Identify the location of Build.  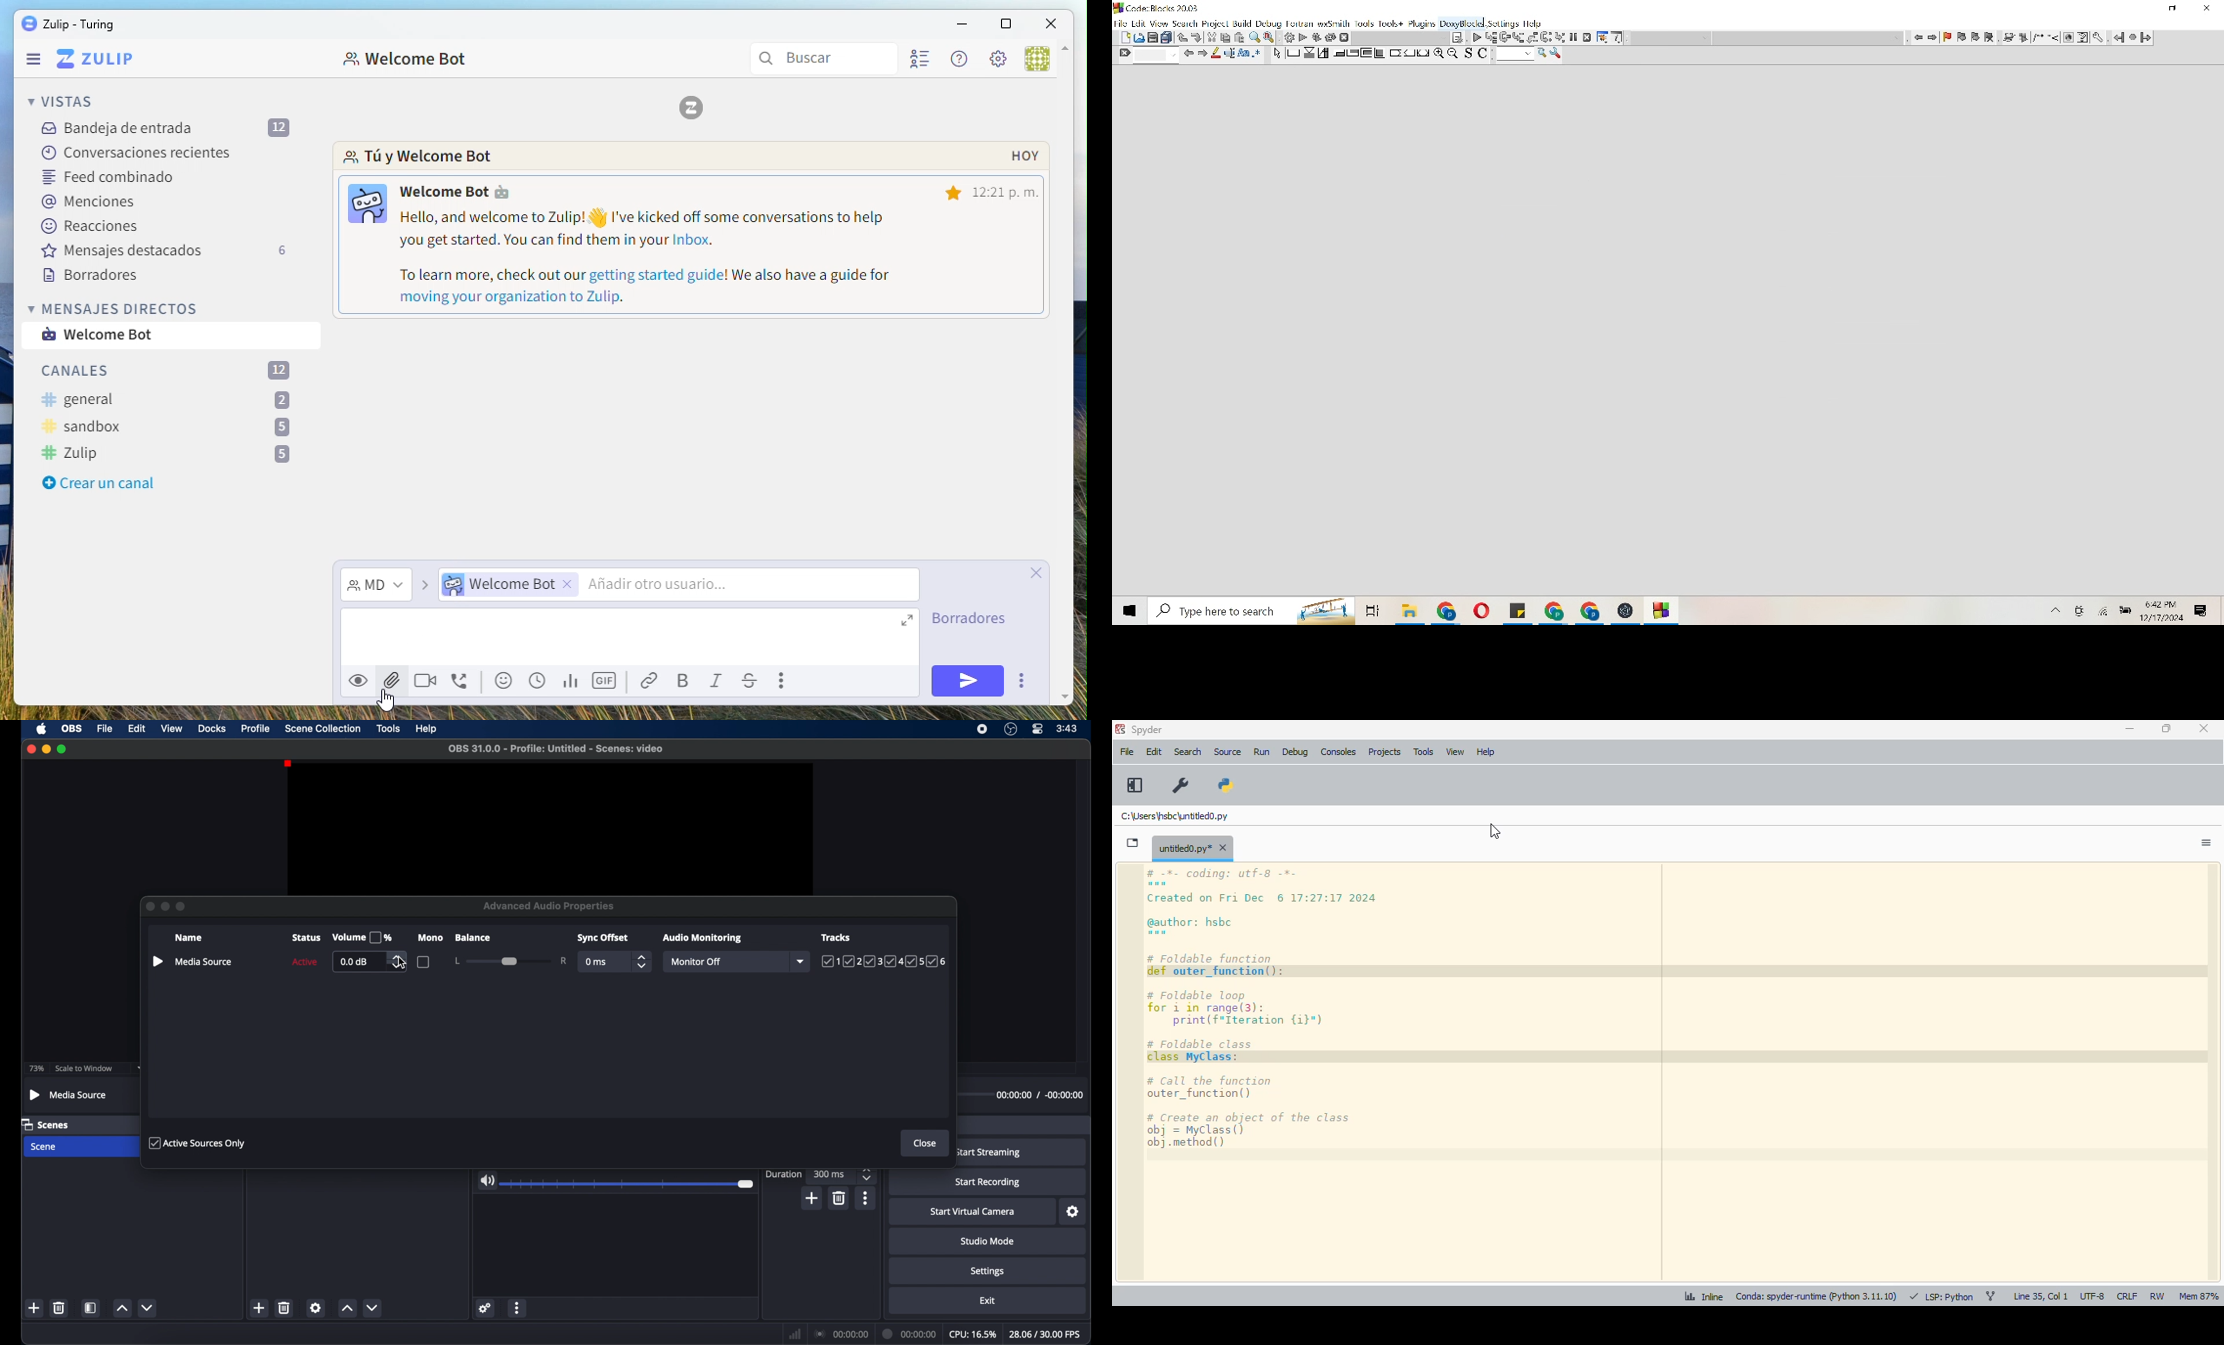
(1242, 23).